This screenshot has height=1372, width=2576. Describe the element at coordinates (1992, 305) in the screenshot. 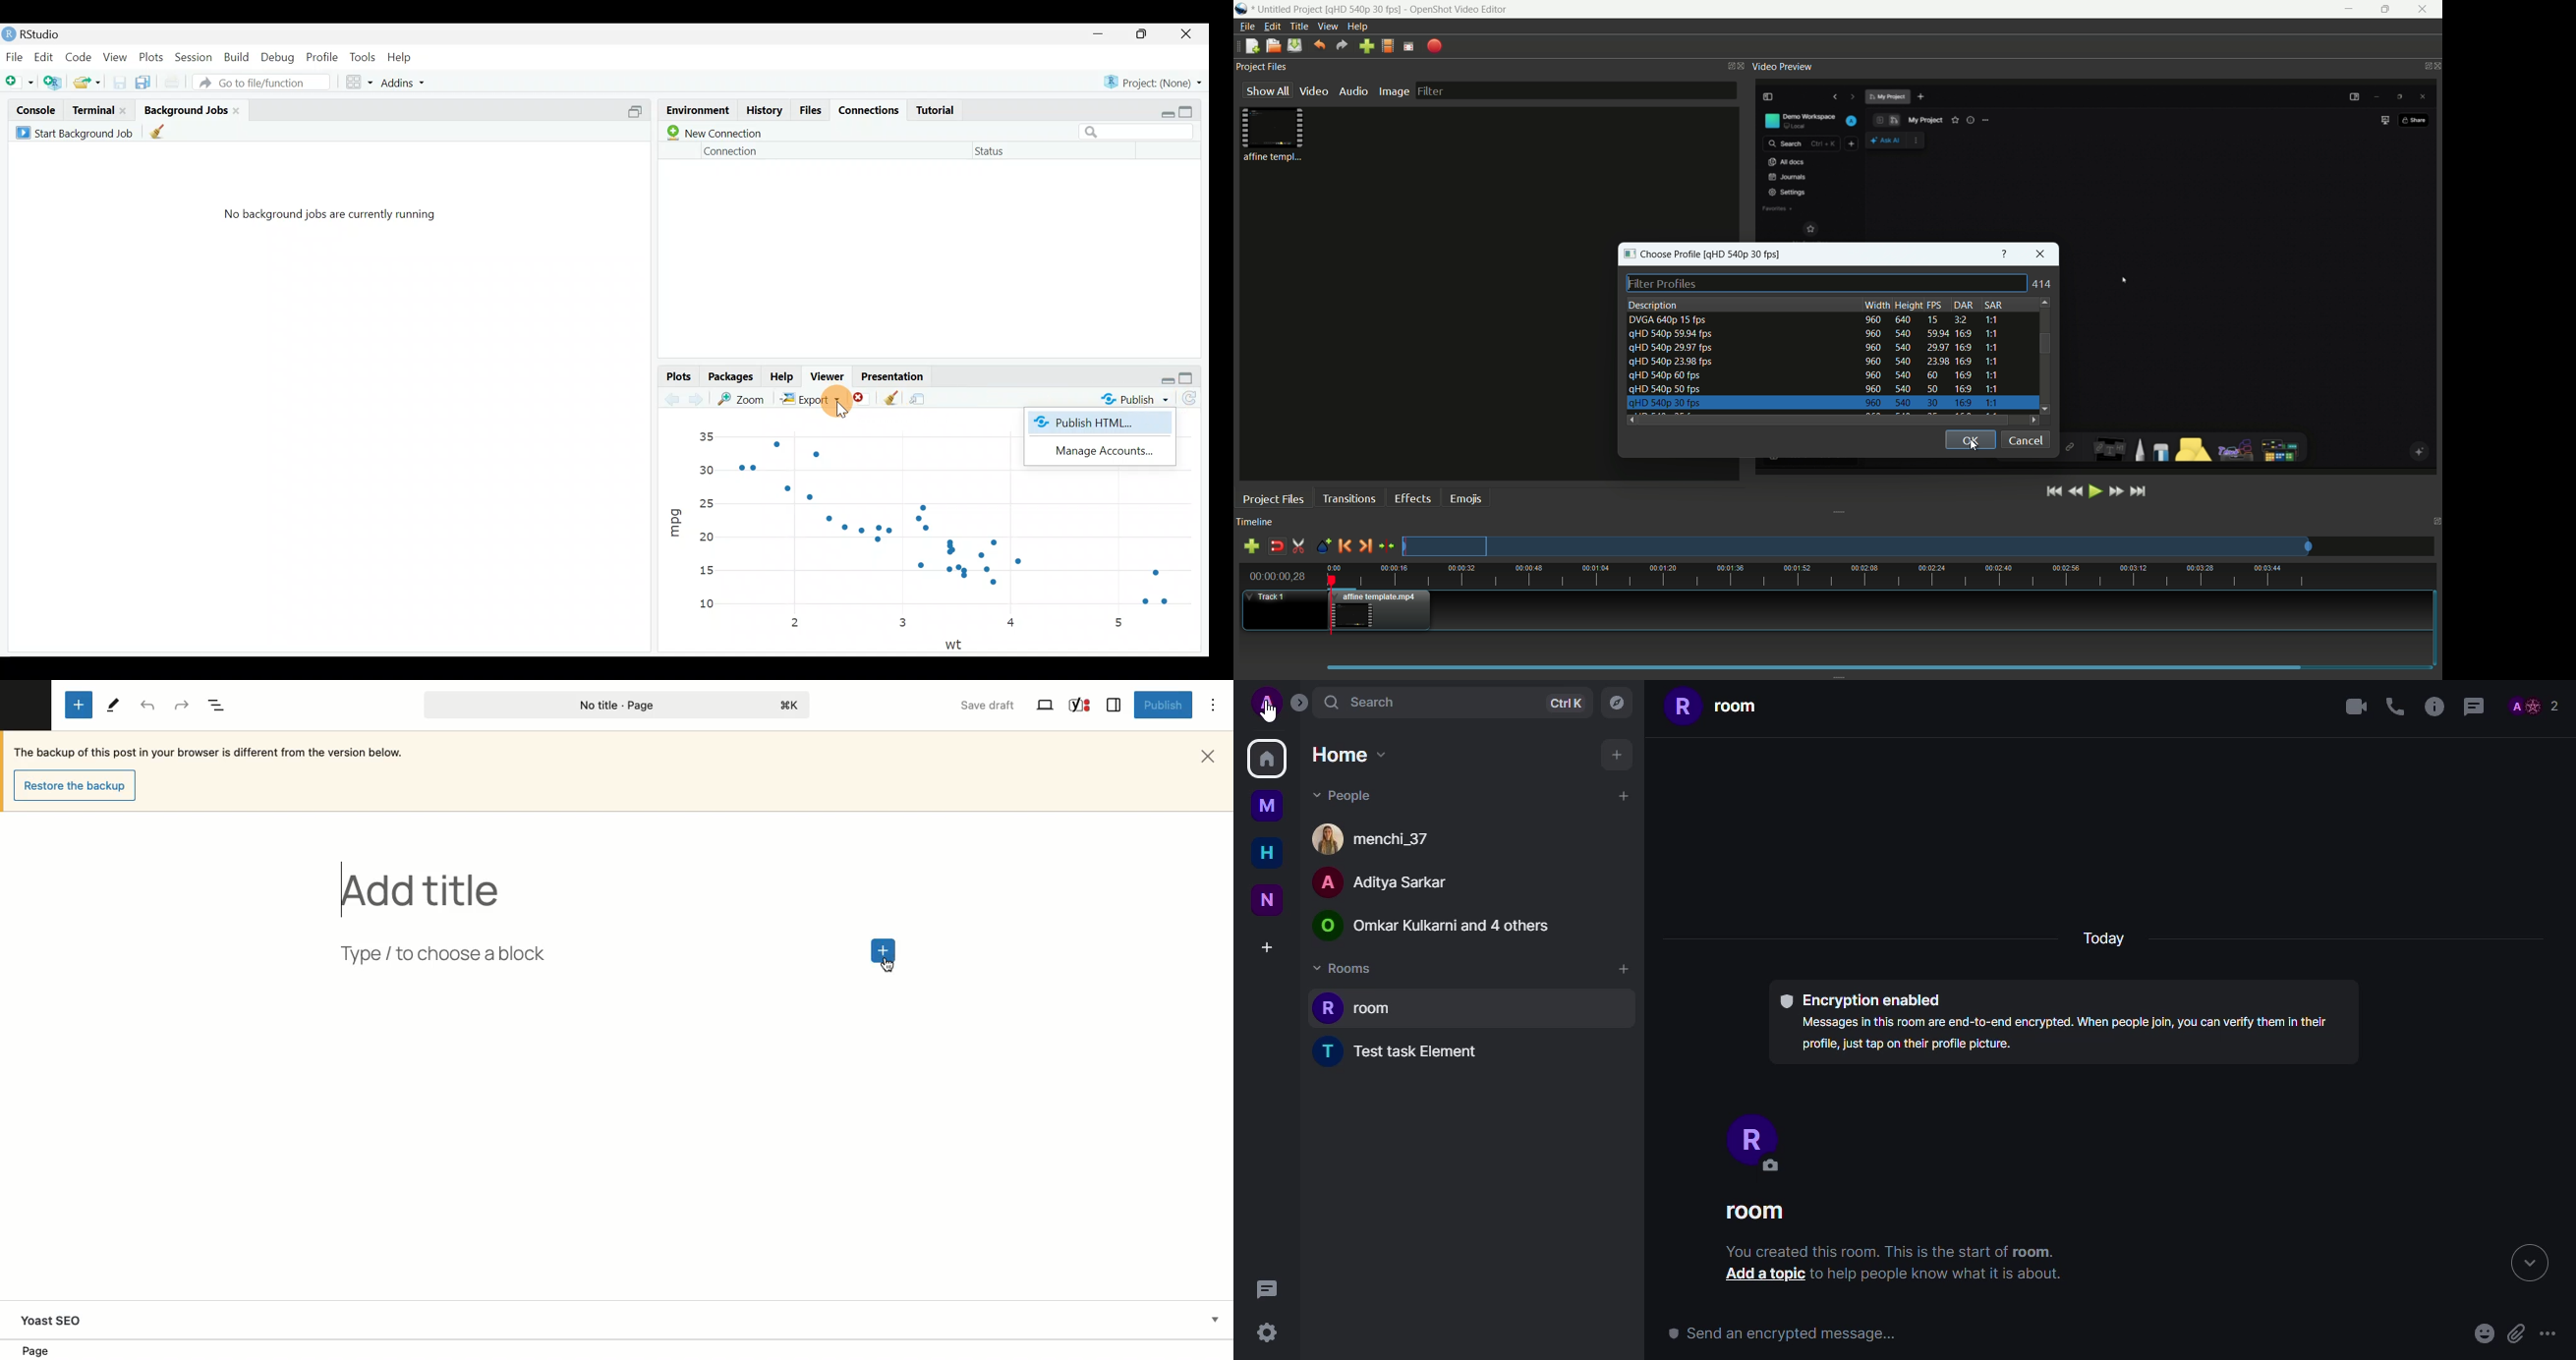

I see `sar` at that location.